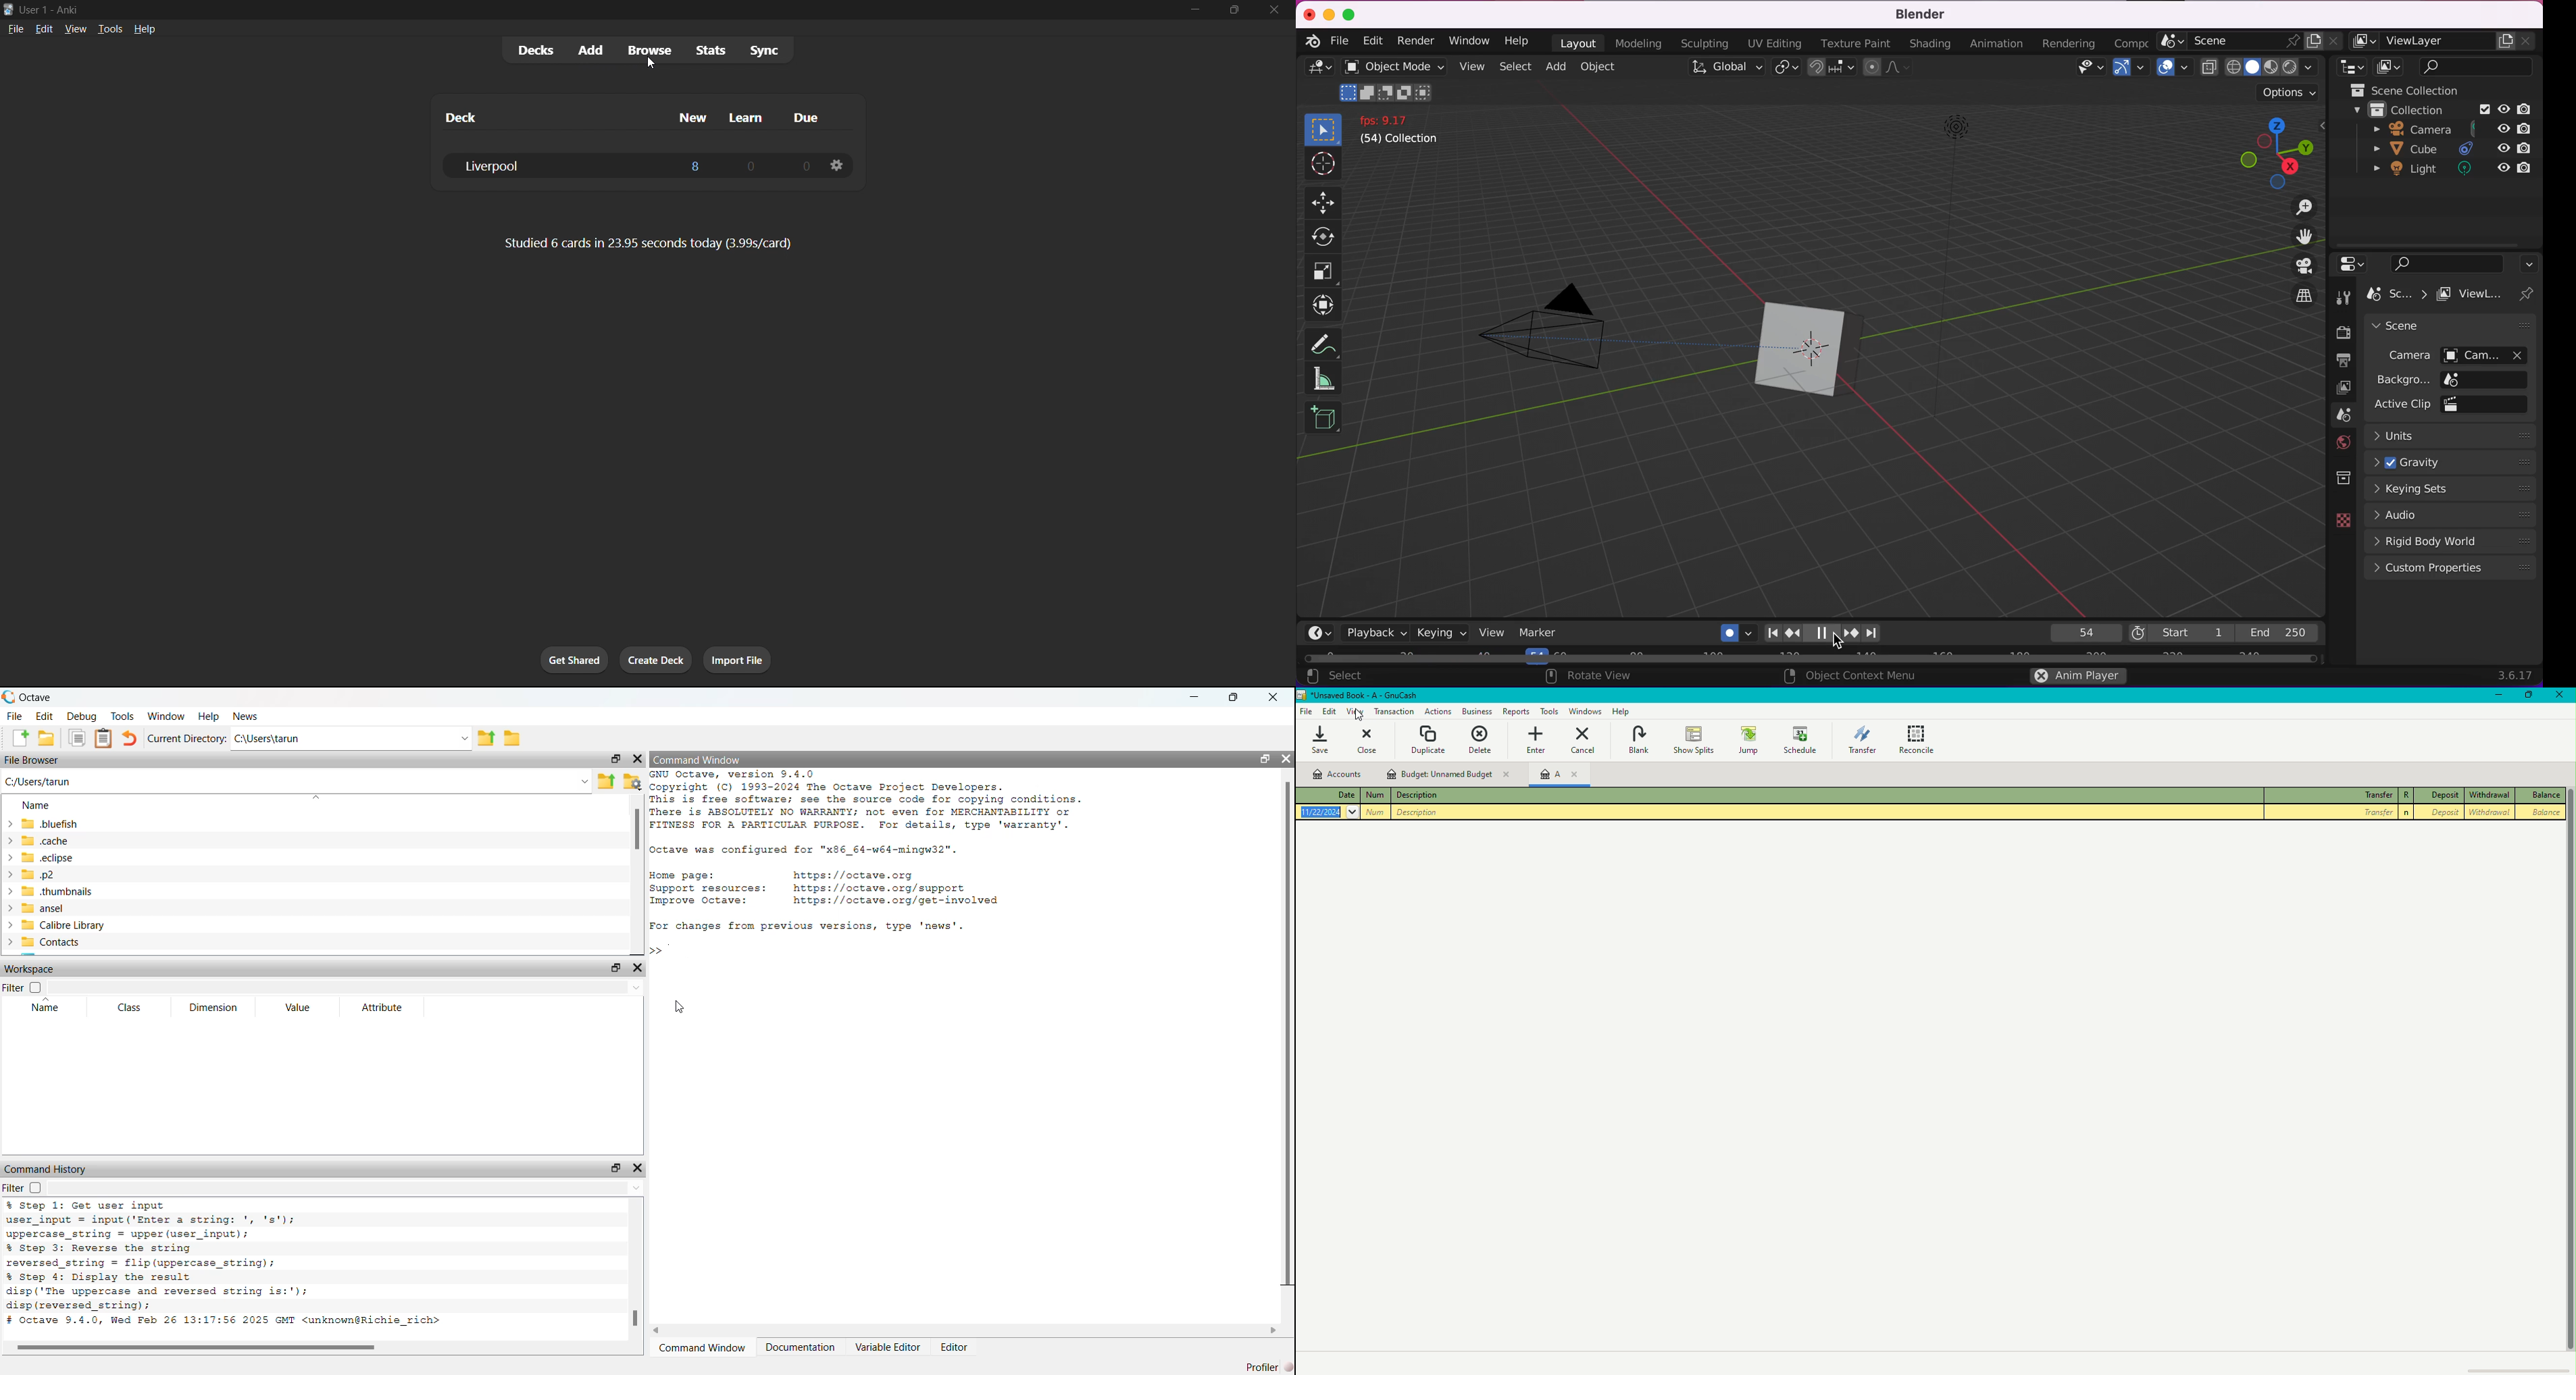 The image size is (2576, 1400). I want to click on maximize, so click(1230, 10).